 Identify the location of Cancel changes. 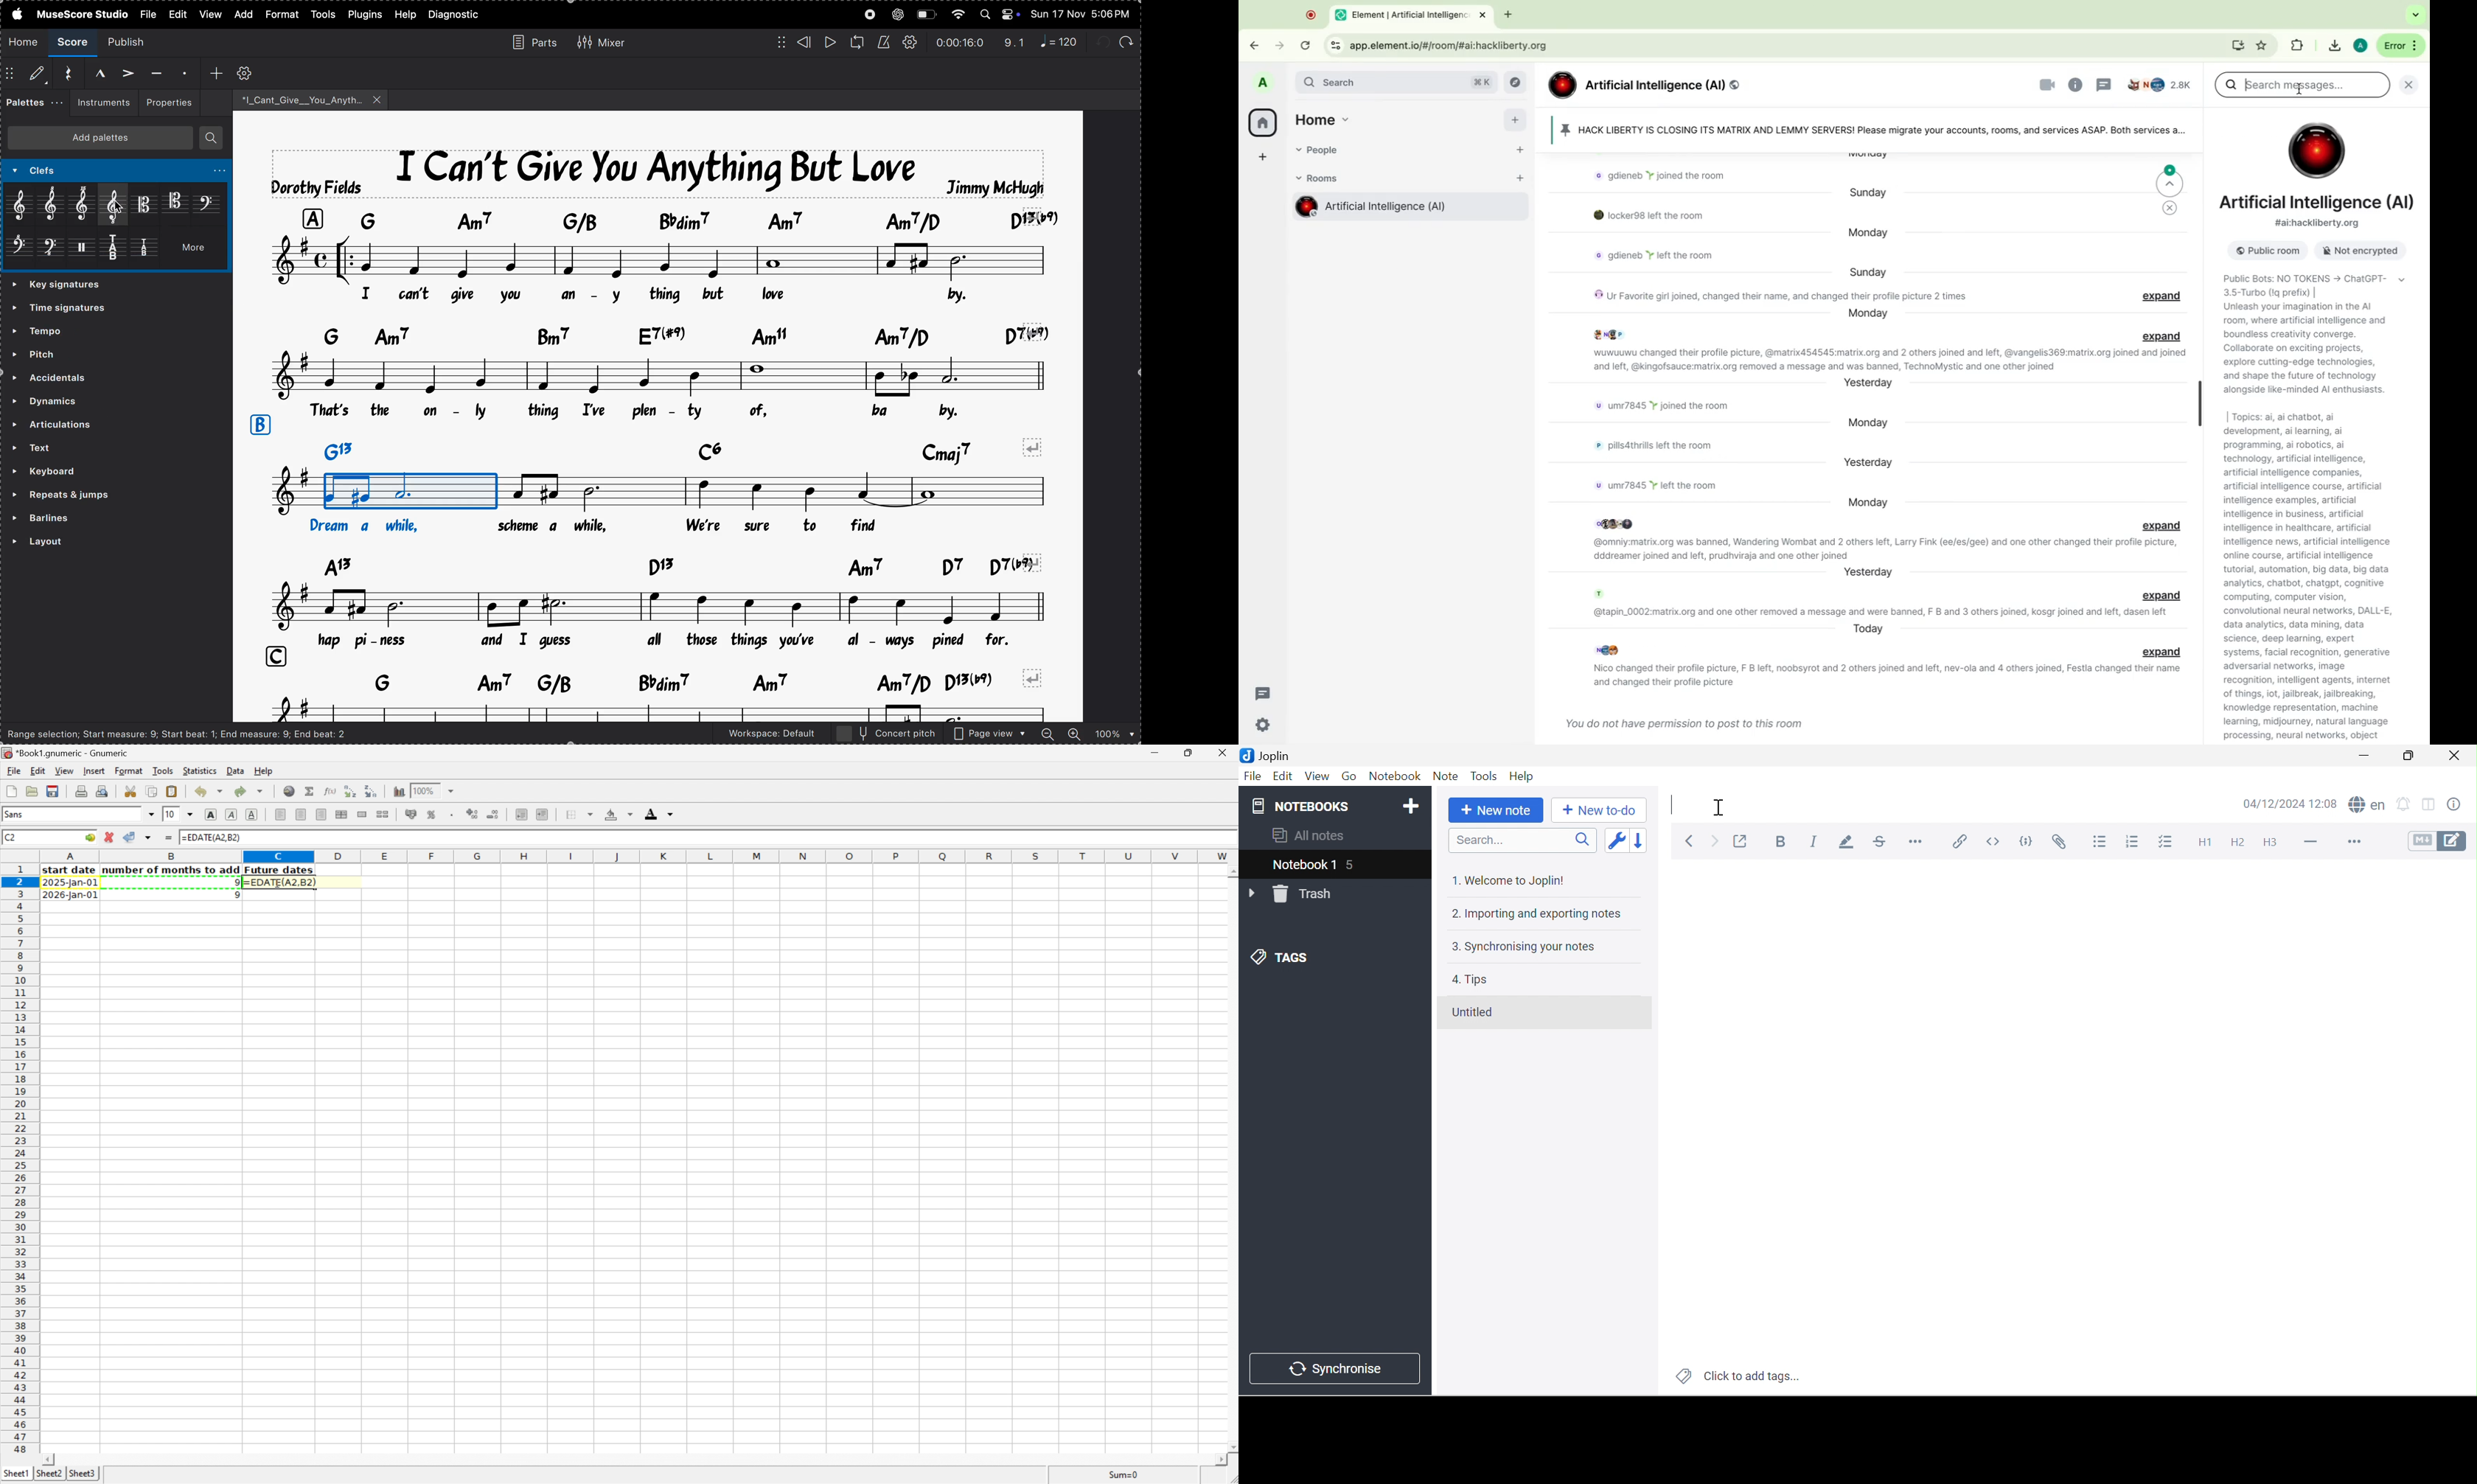
(111, 837).